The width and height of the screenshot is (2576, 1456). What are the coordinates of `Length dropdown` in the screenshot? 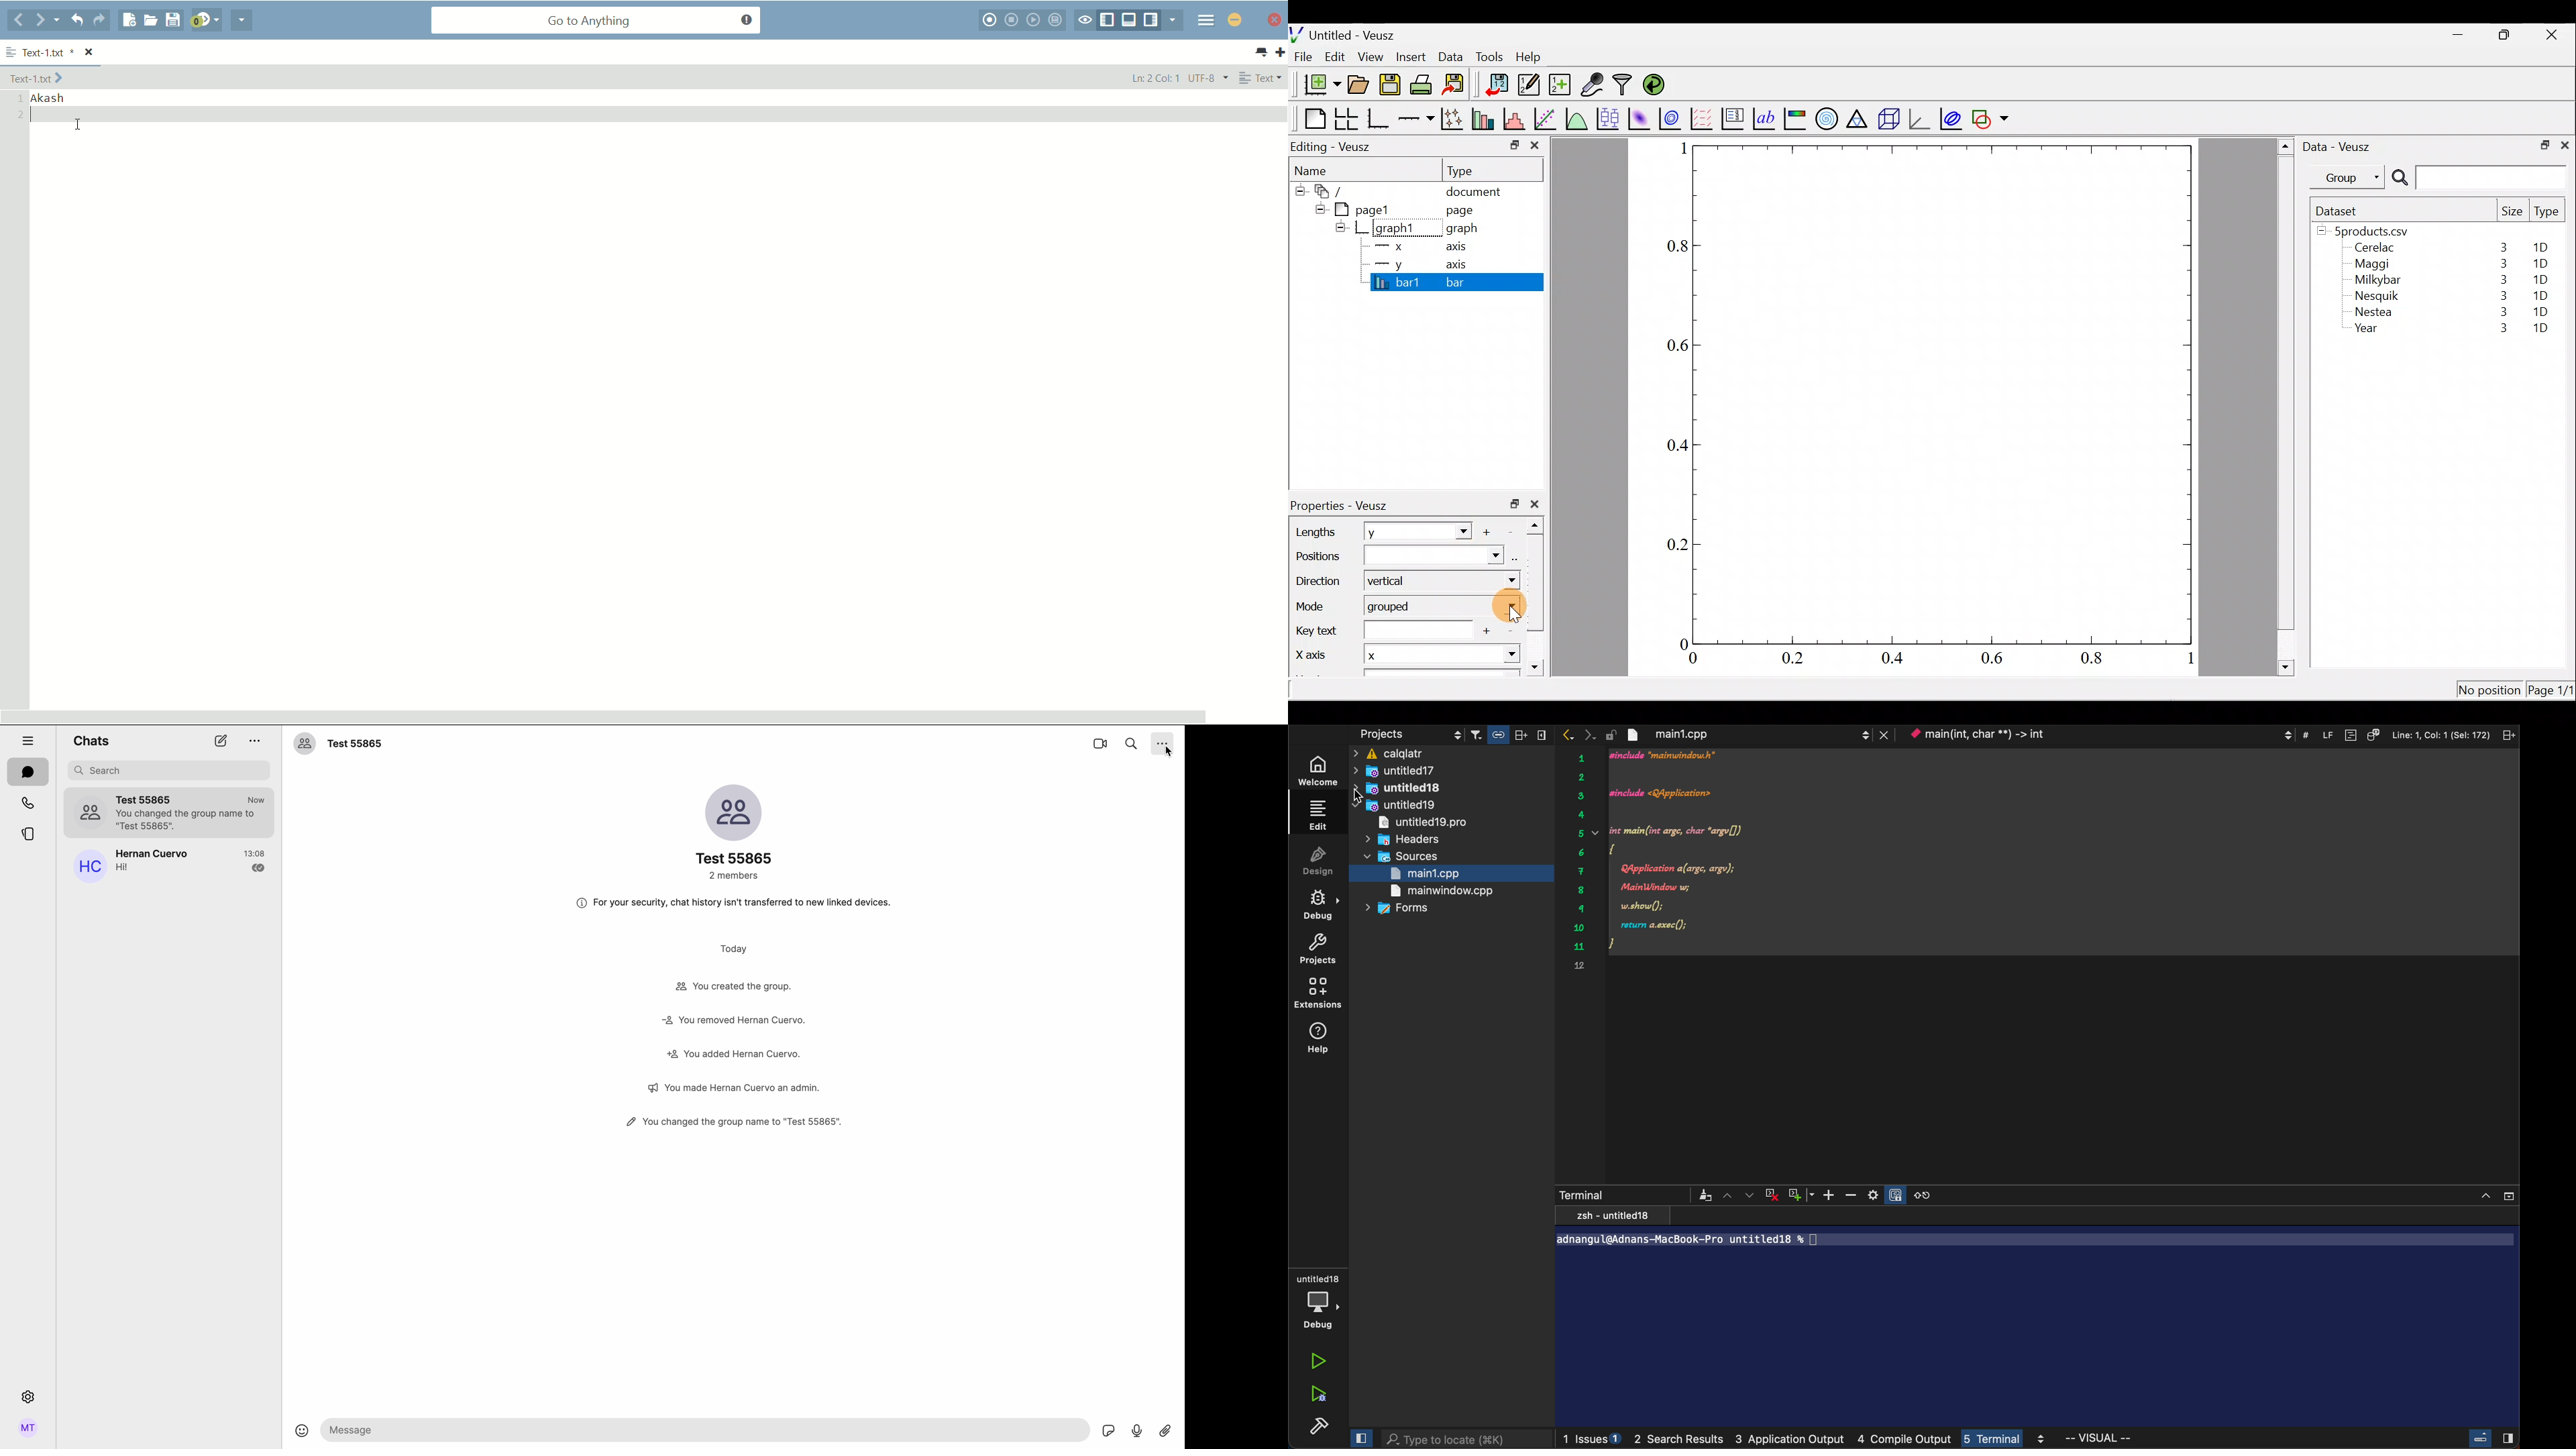 It's located at (1457, 531).